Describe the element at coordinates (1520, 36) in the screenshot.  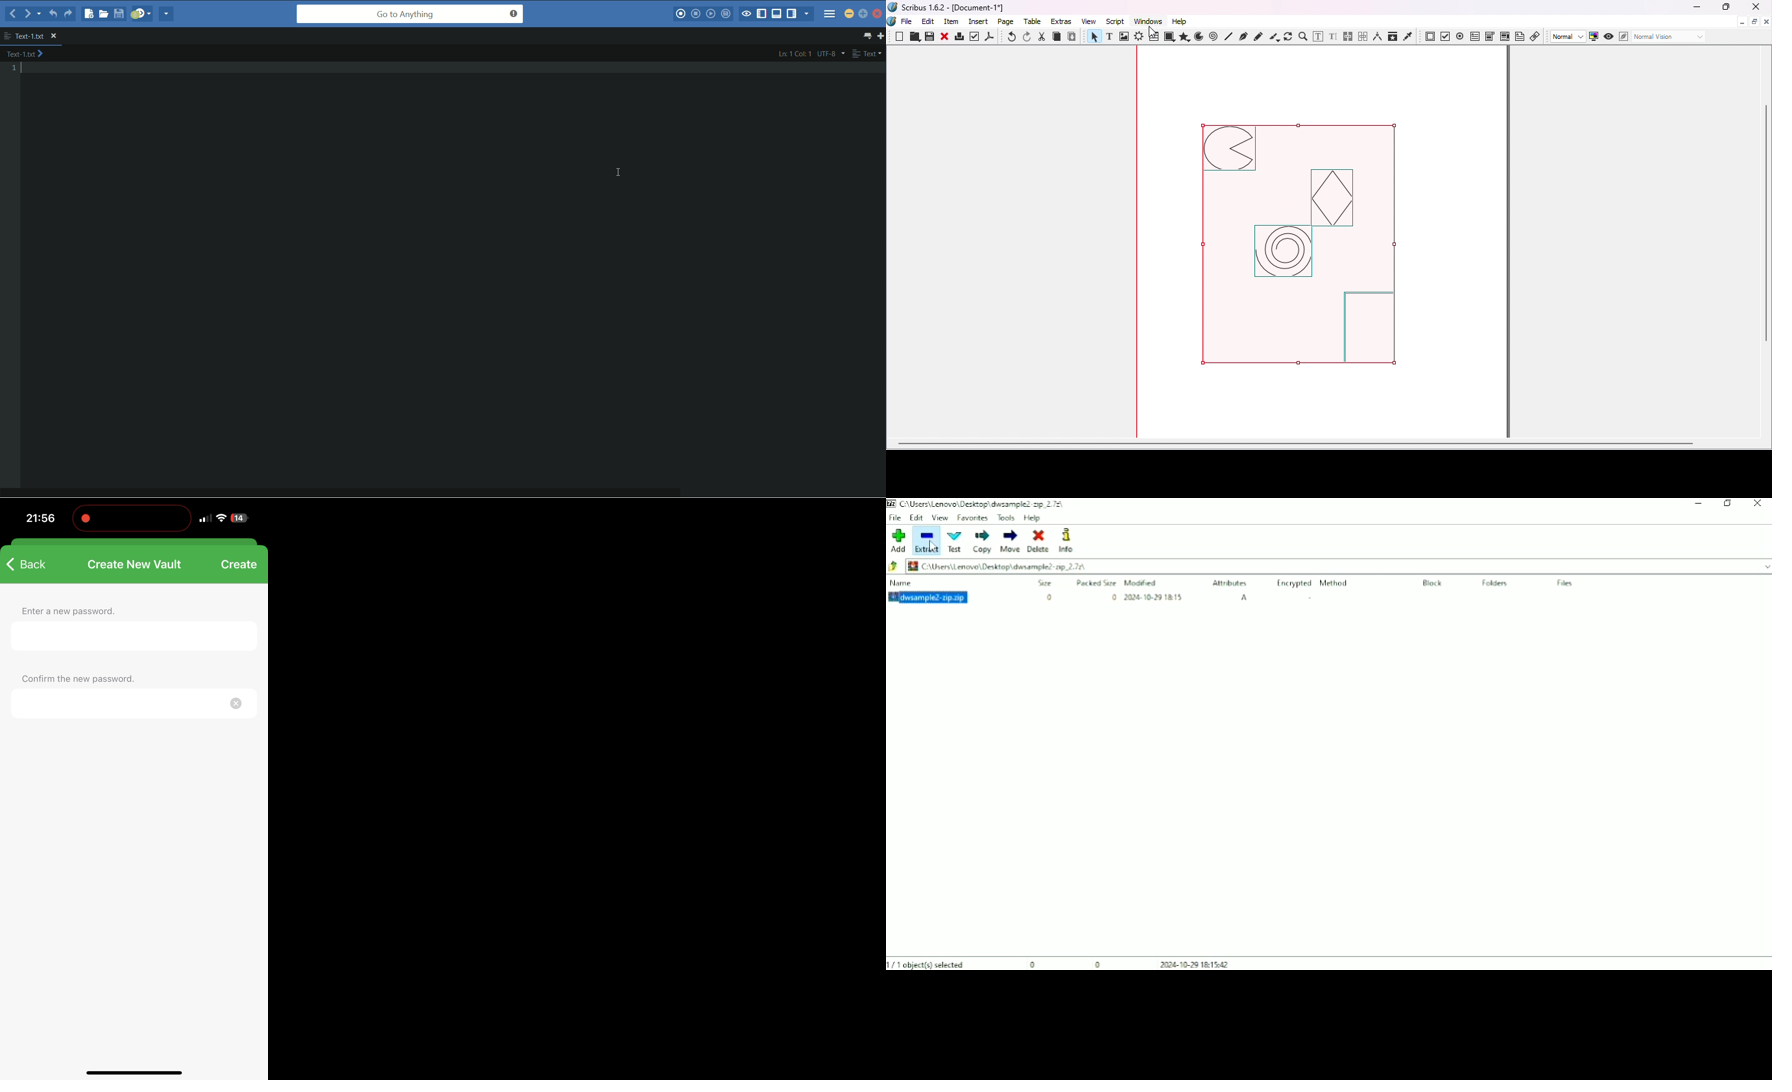
I see `Text annotation` at that location.